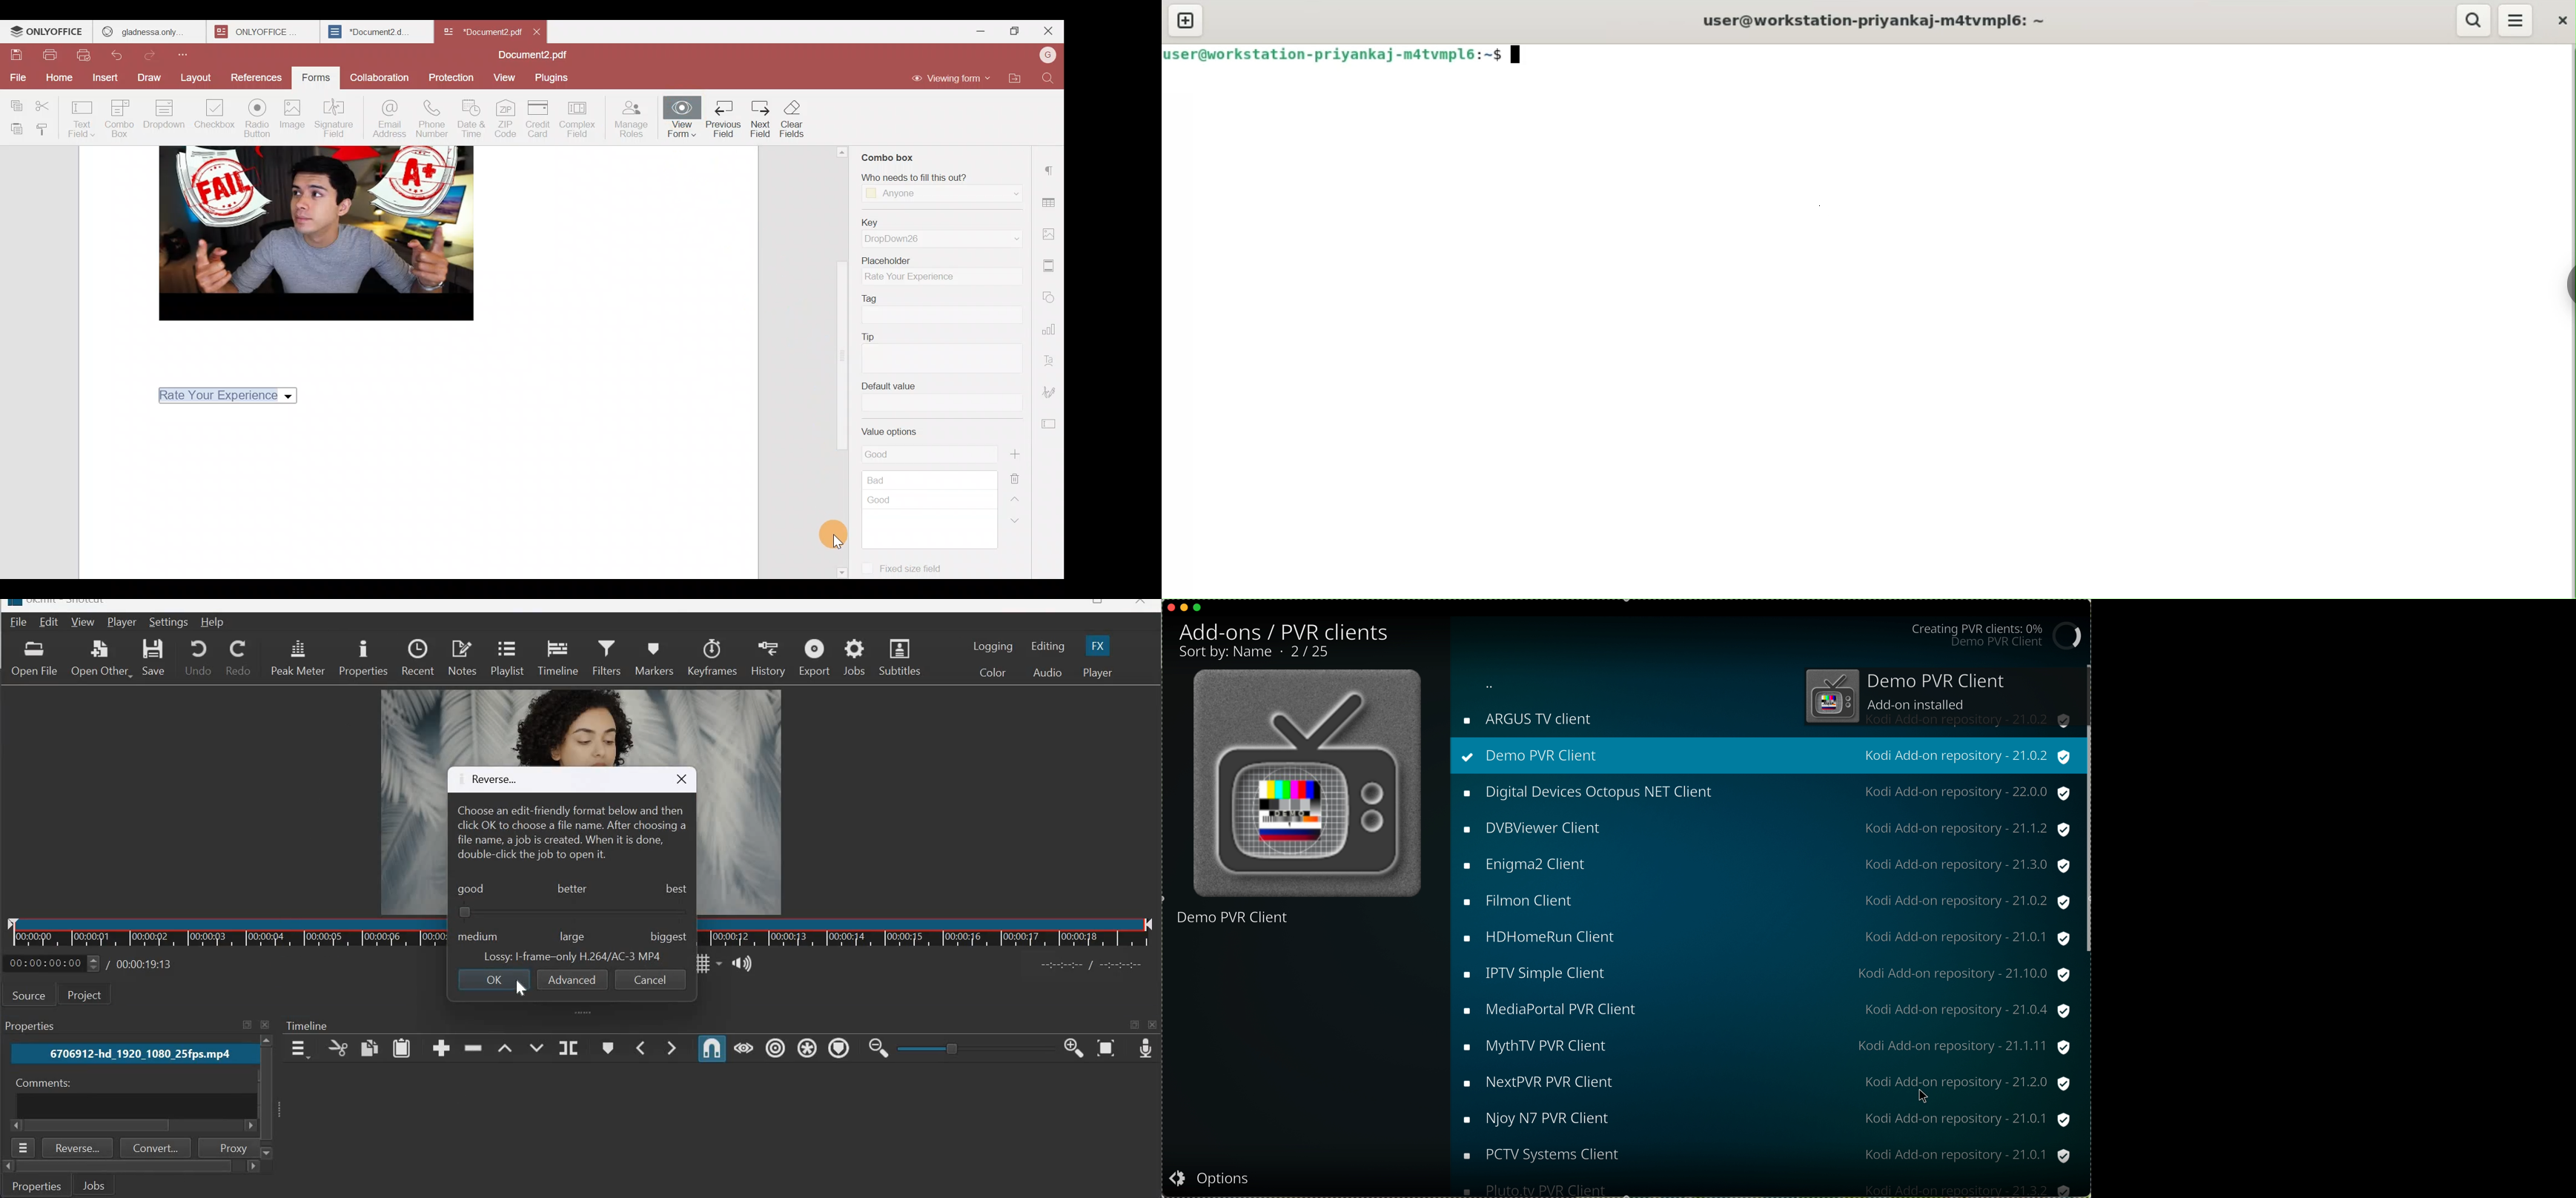 The width and height of the screenshot is (2576, 1204). I want to click on Zoom Timeline to Fit, so click(1106, 1049).